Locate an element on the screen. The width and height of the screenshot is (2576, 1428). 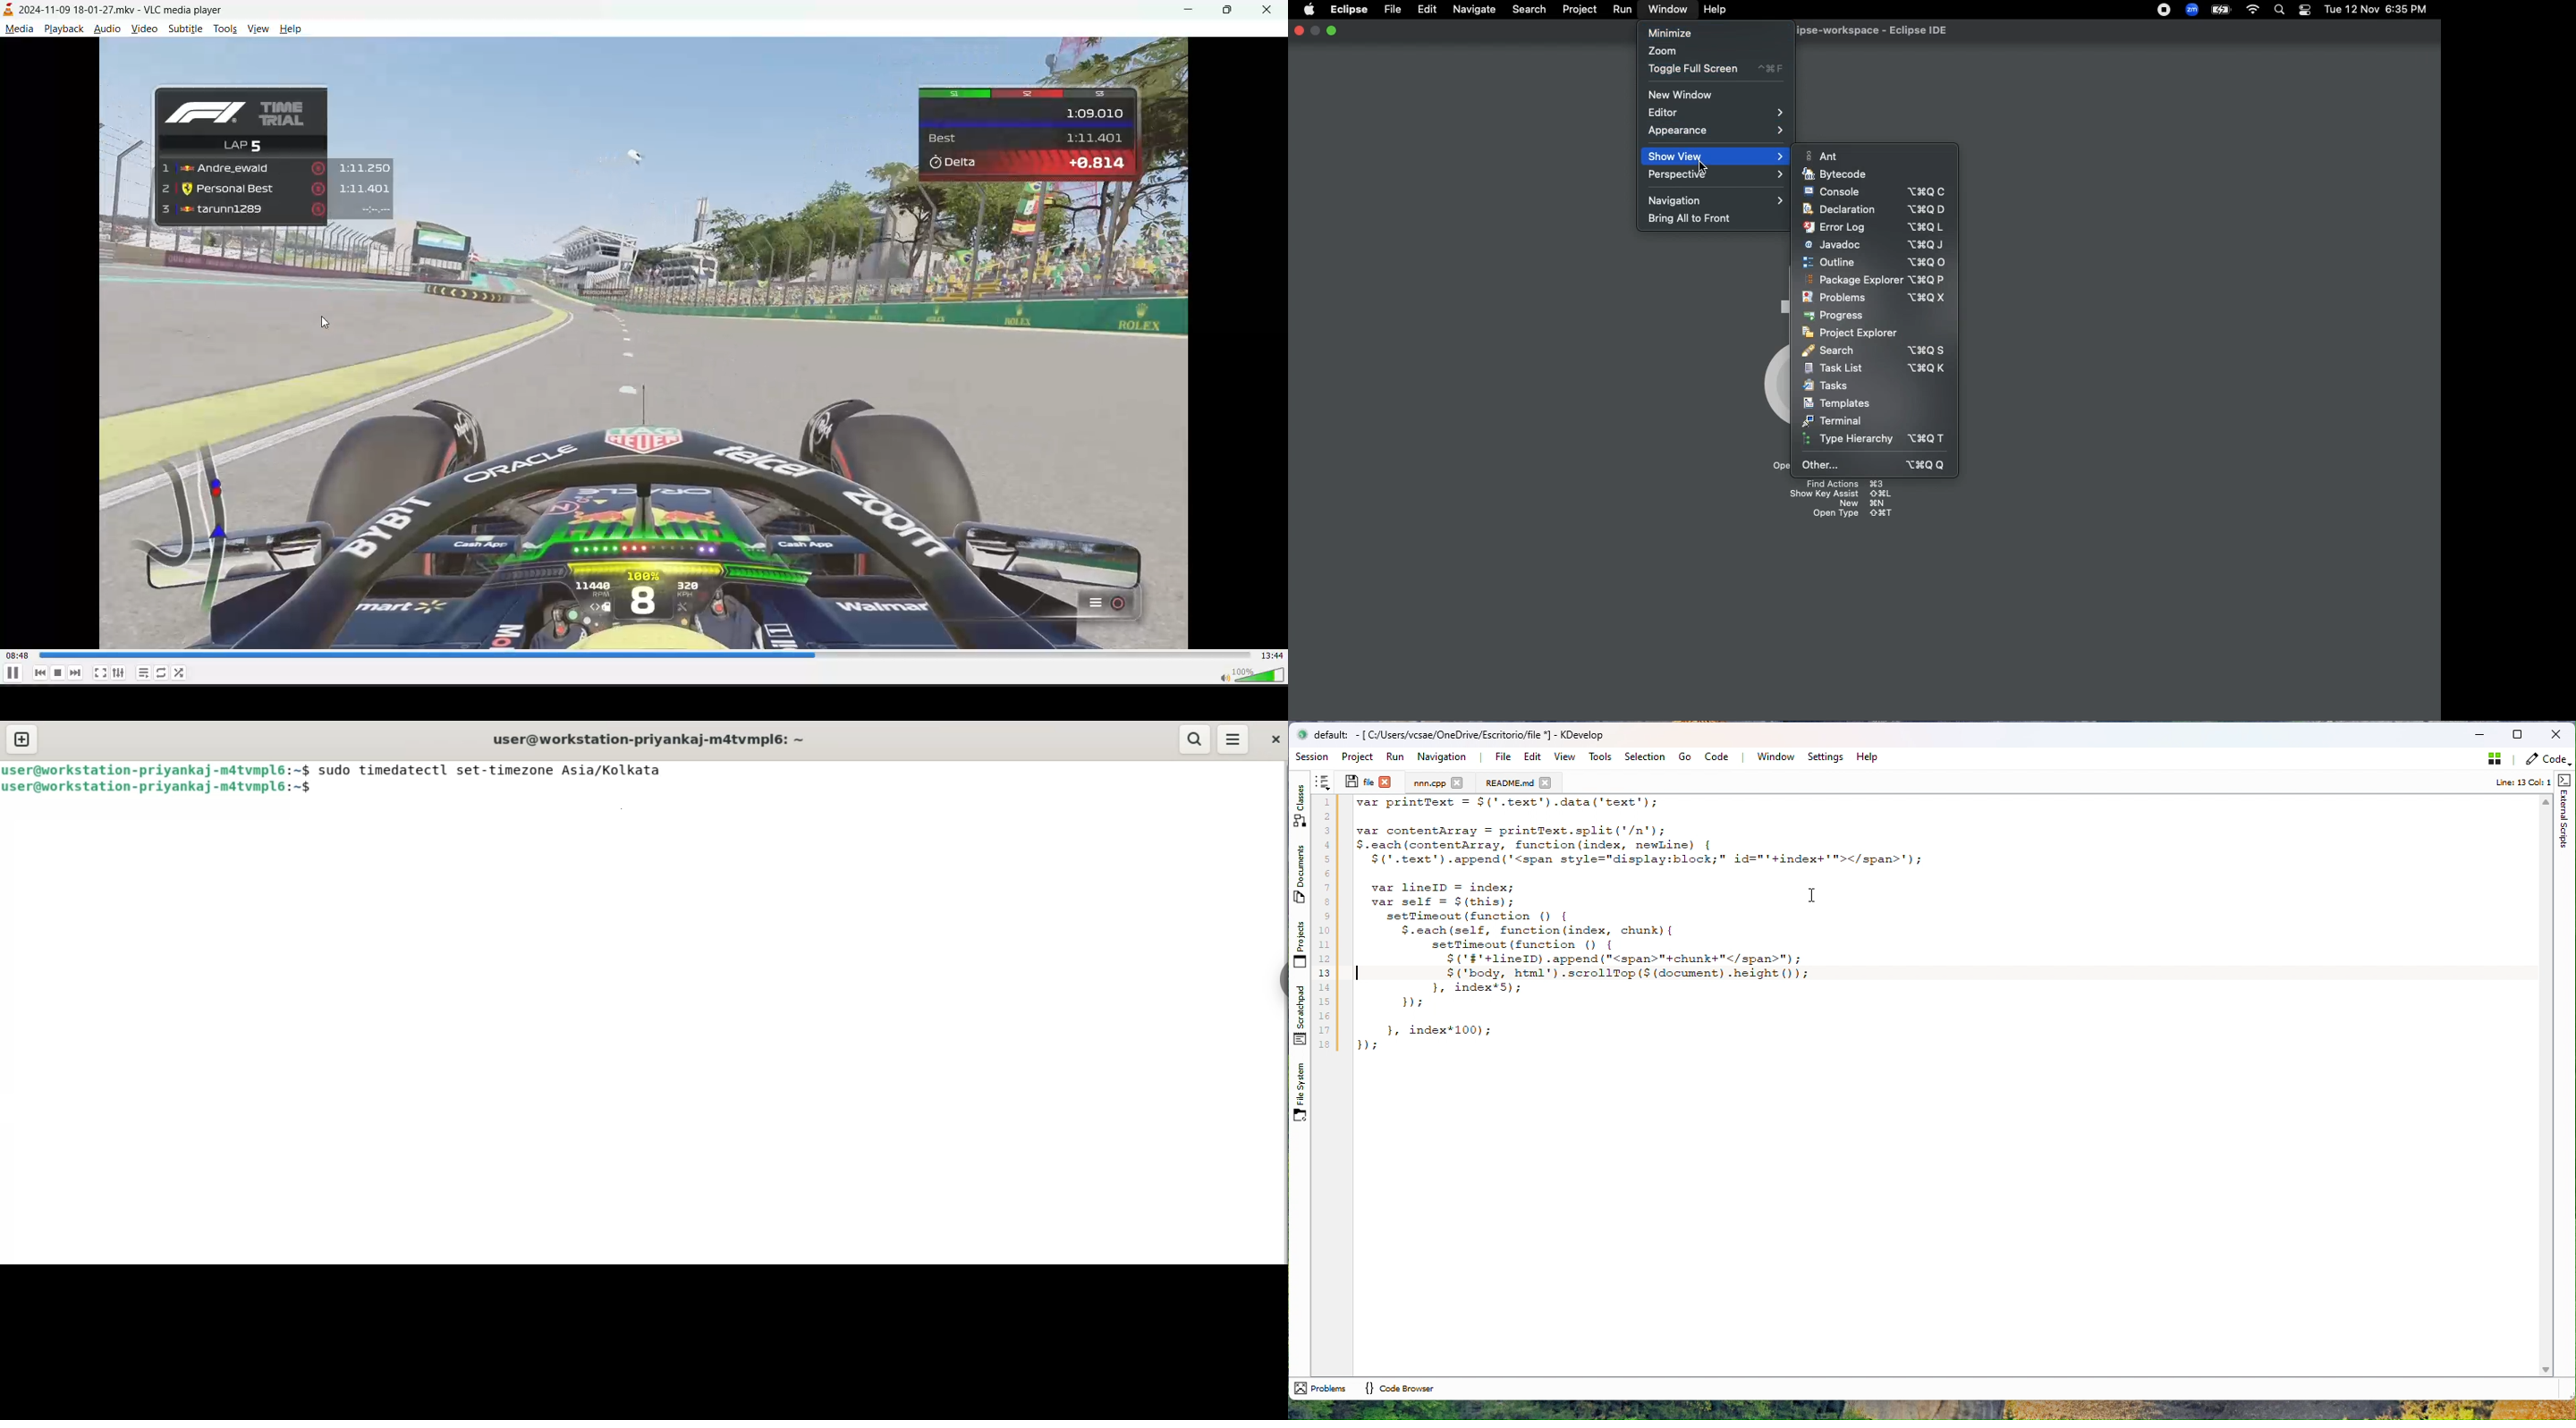
Project is located at coordinates (1580, 10).